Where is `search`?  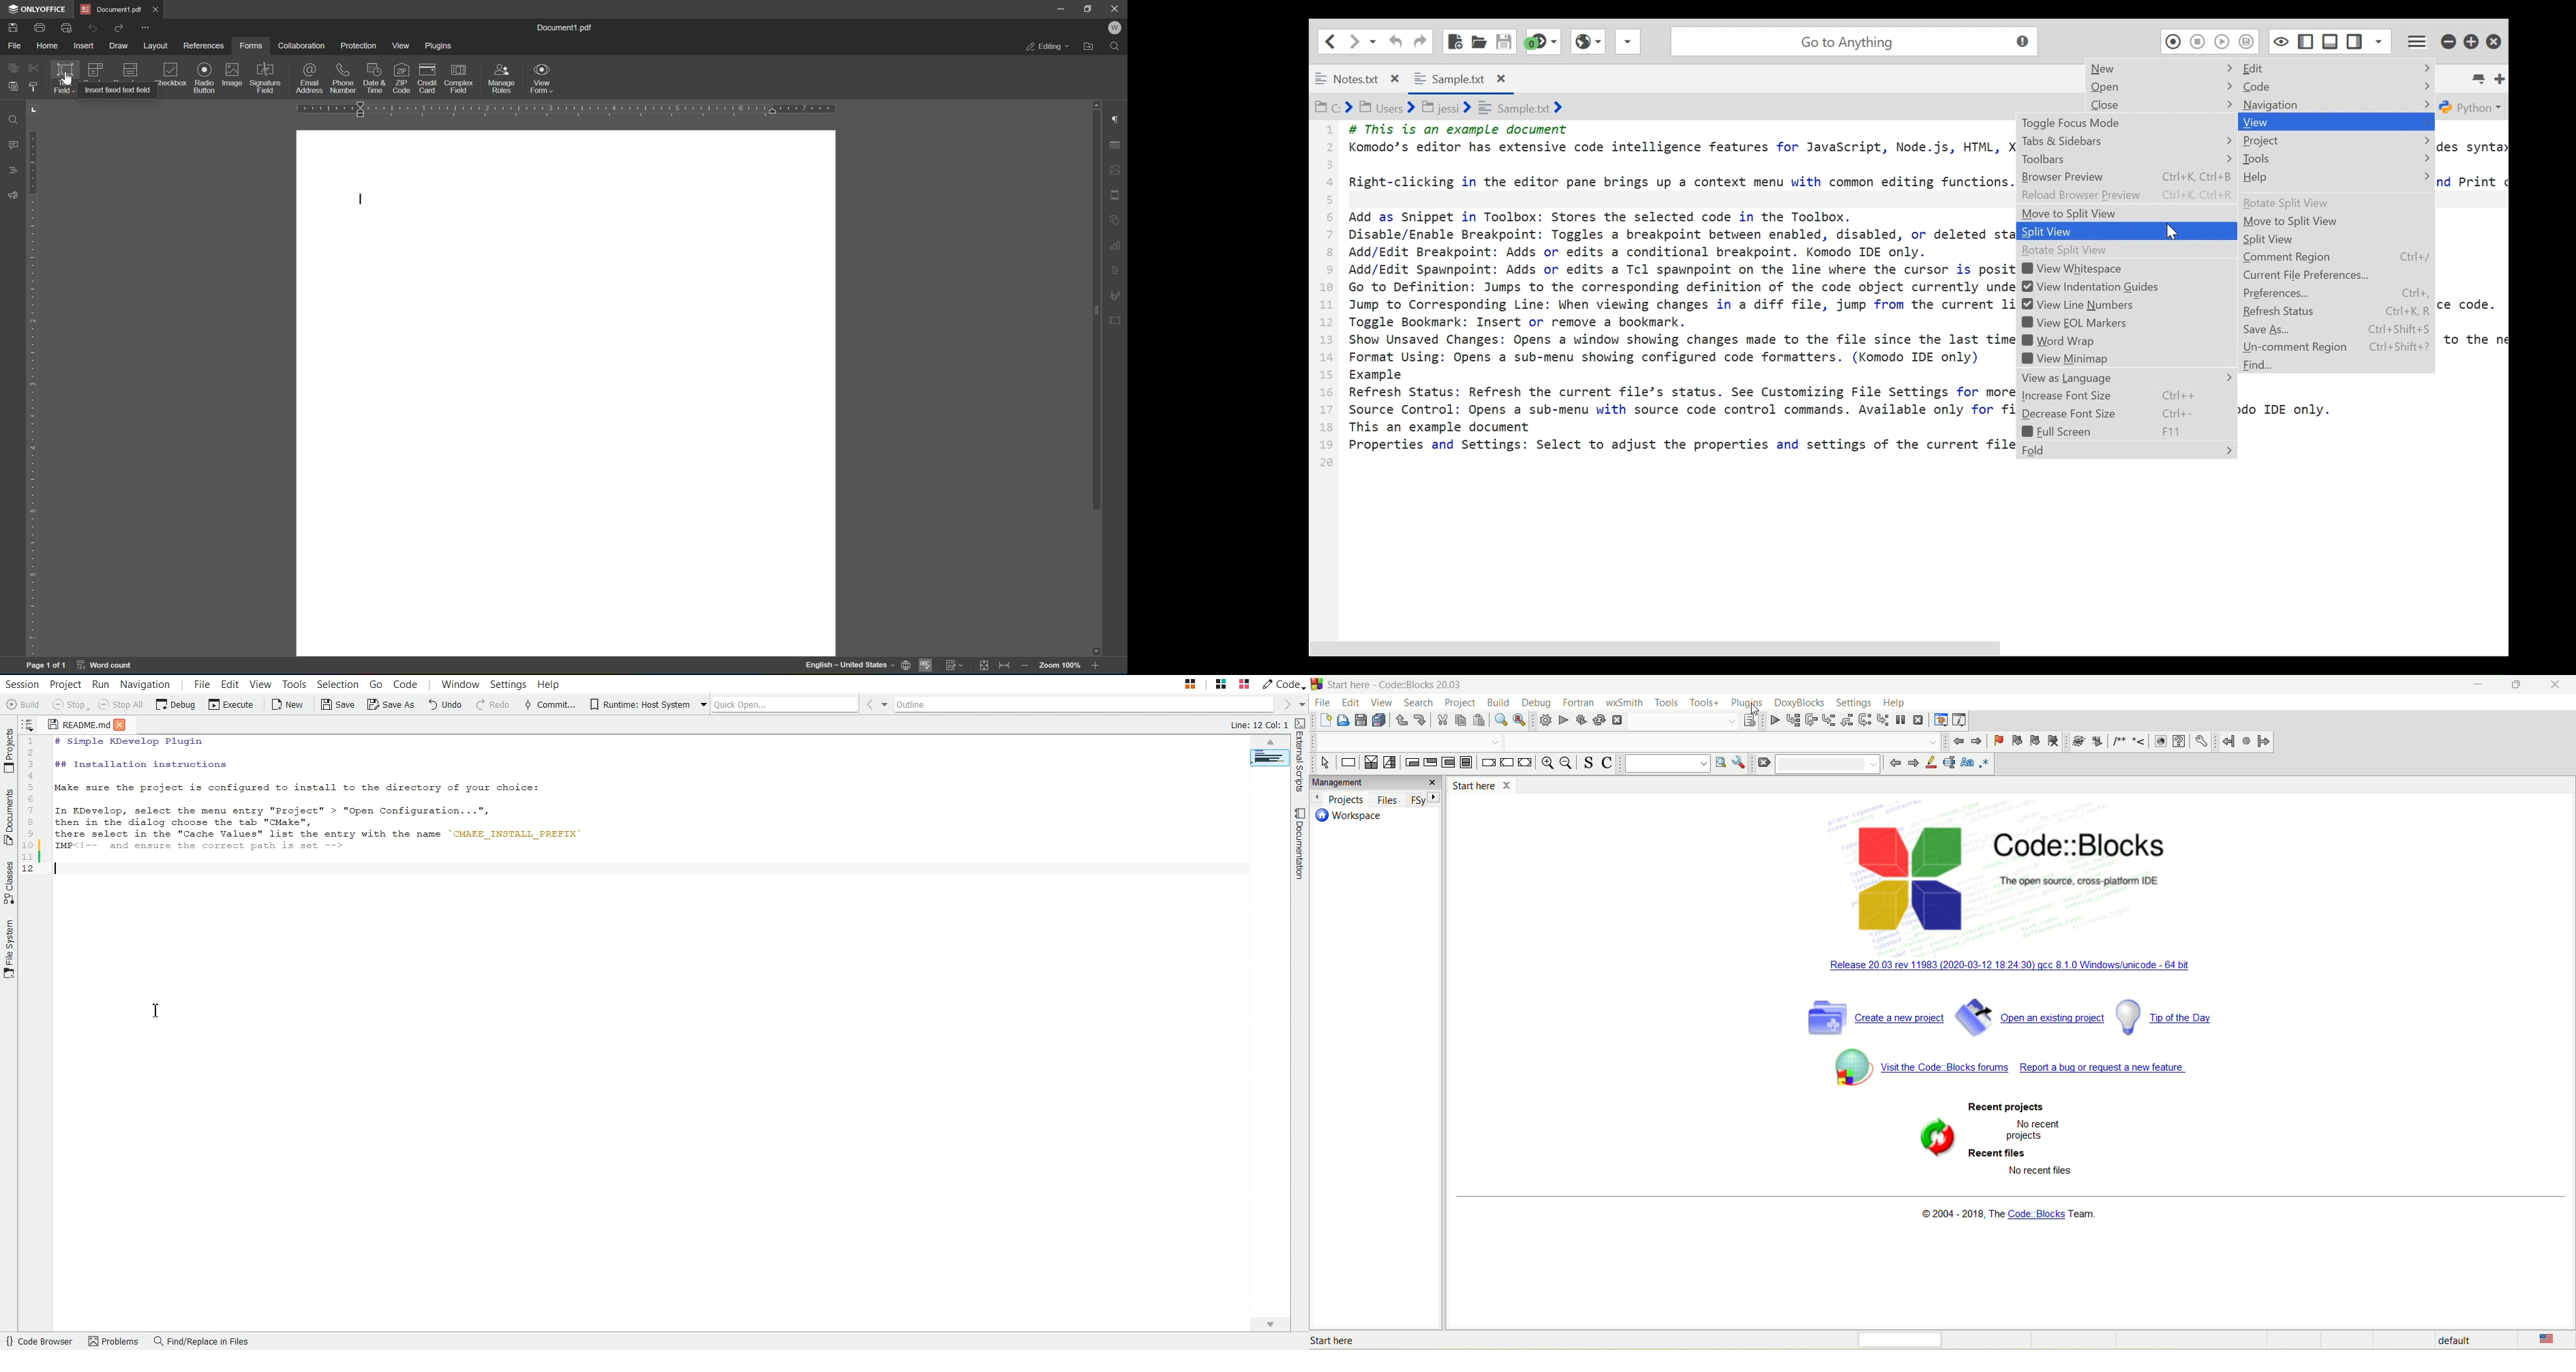
search is located at coordinates (1421, 703).